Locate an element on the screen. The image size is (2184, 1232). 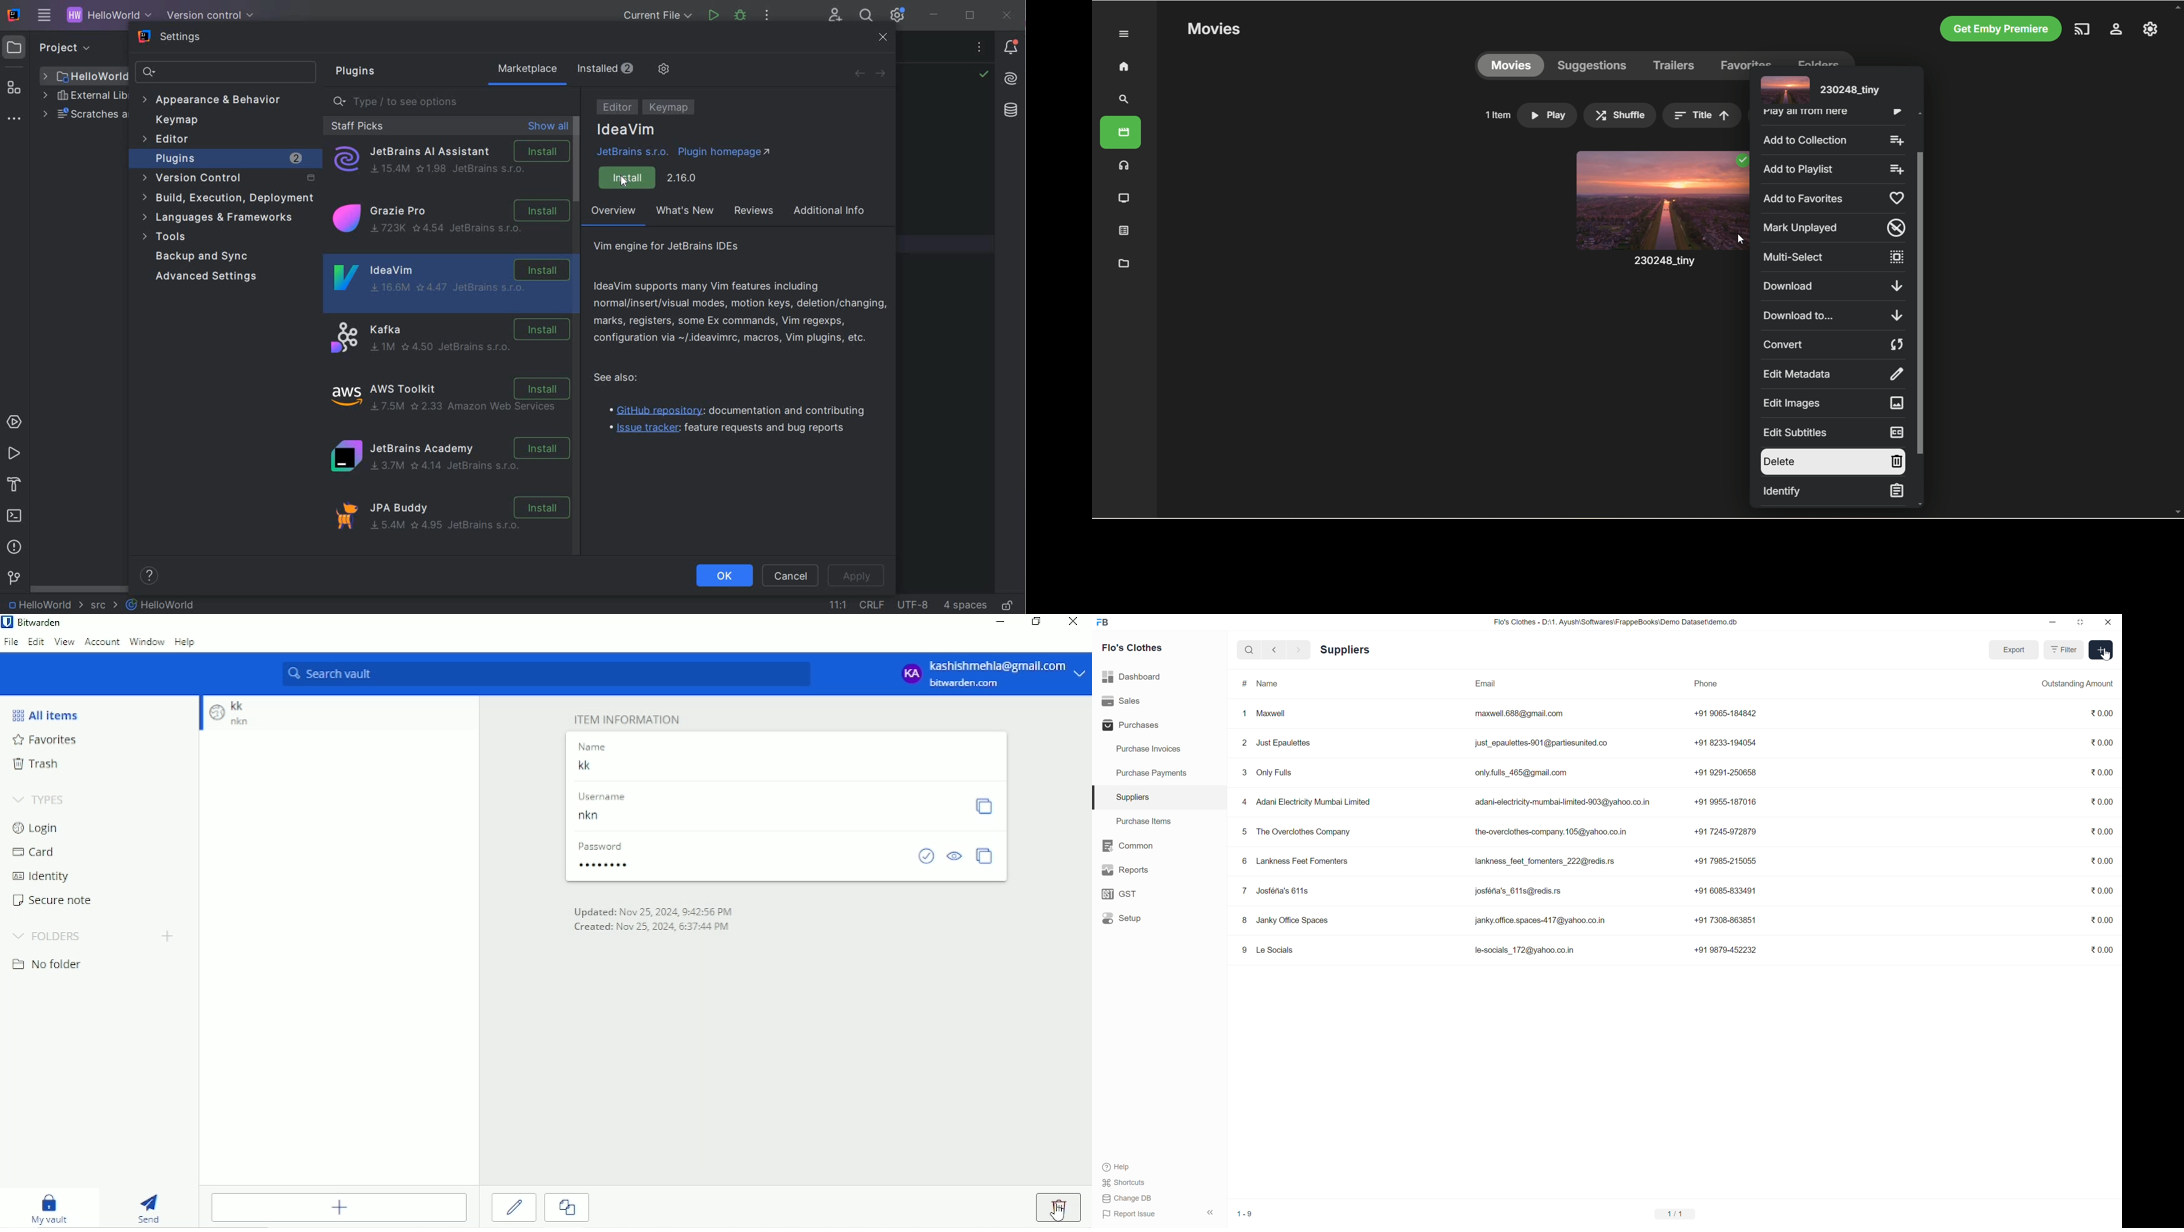
music is located at coordinates (1124, 165).